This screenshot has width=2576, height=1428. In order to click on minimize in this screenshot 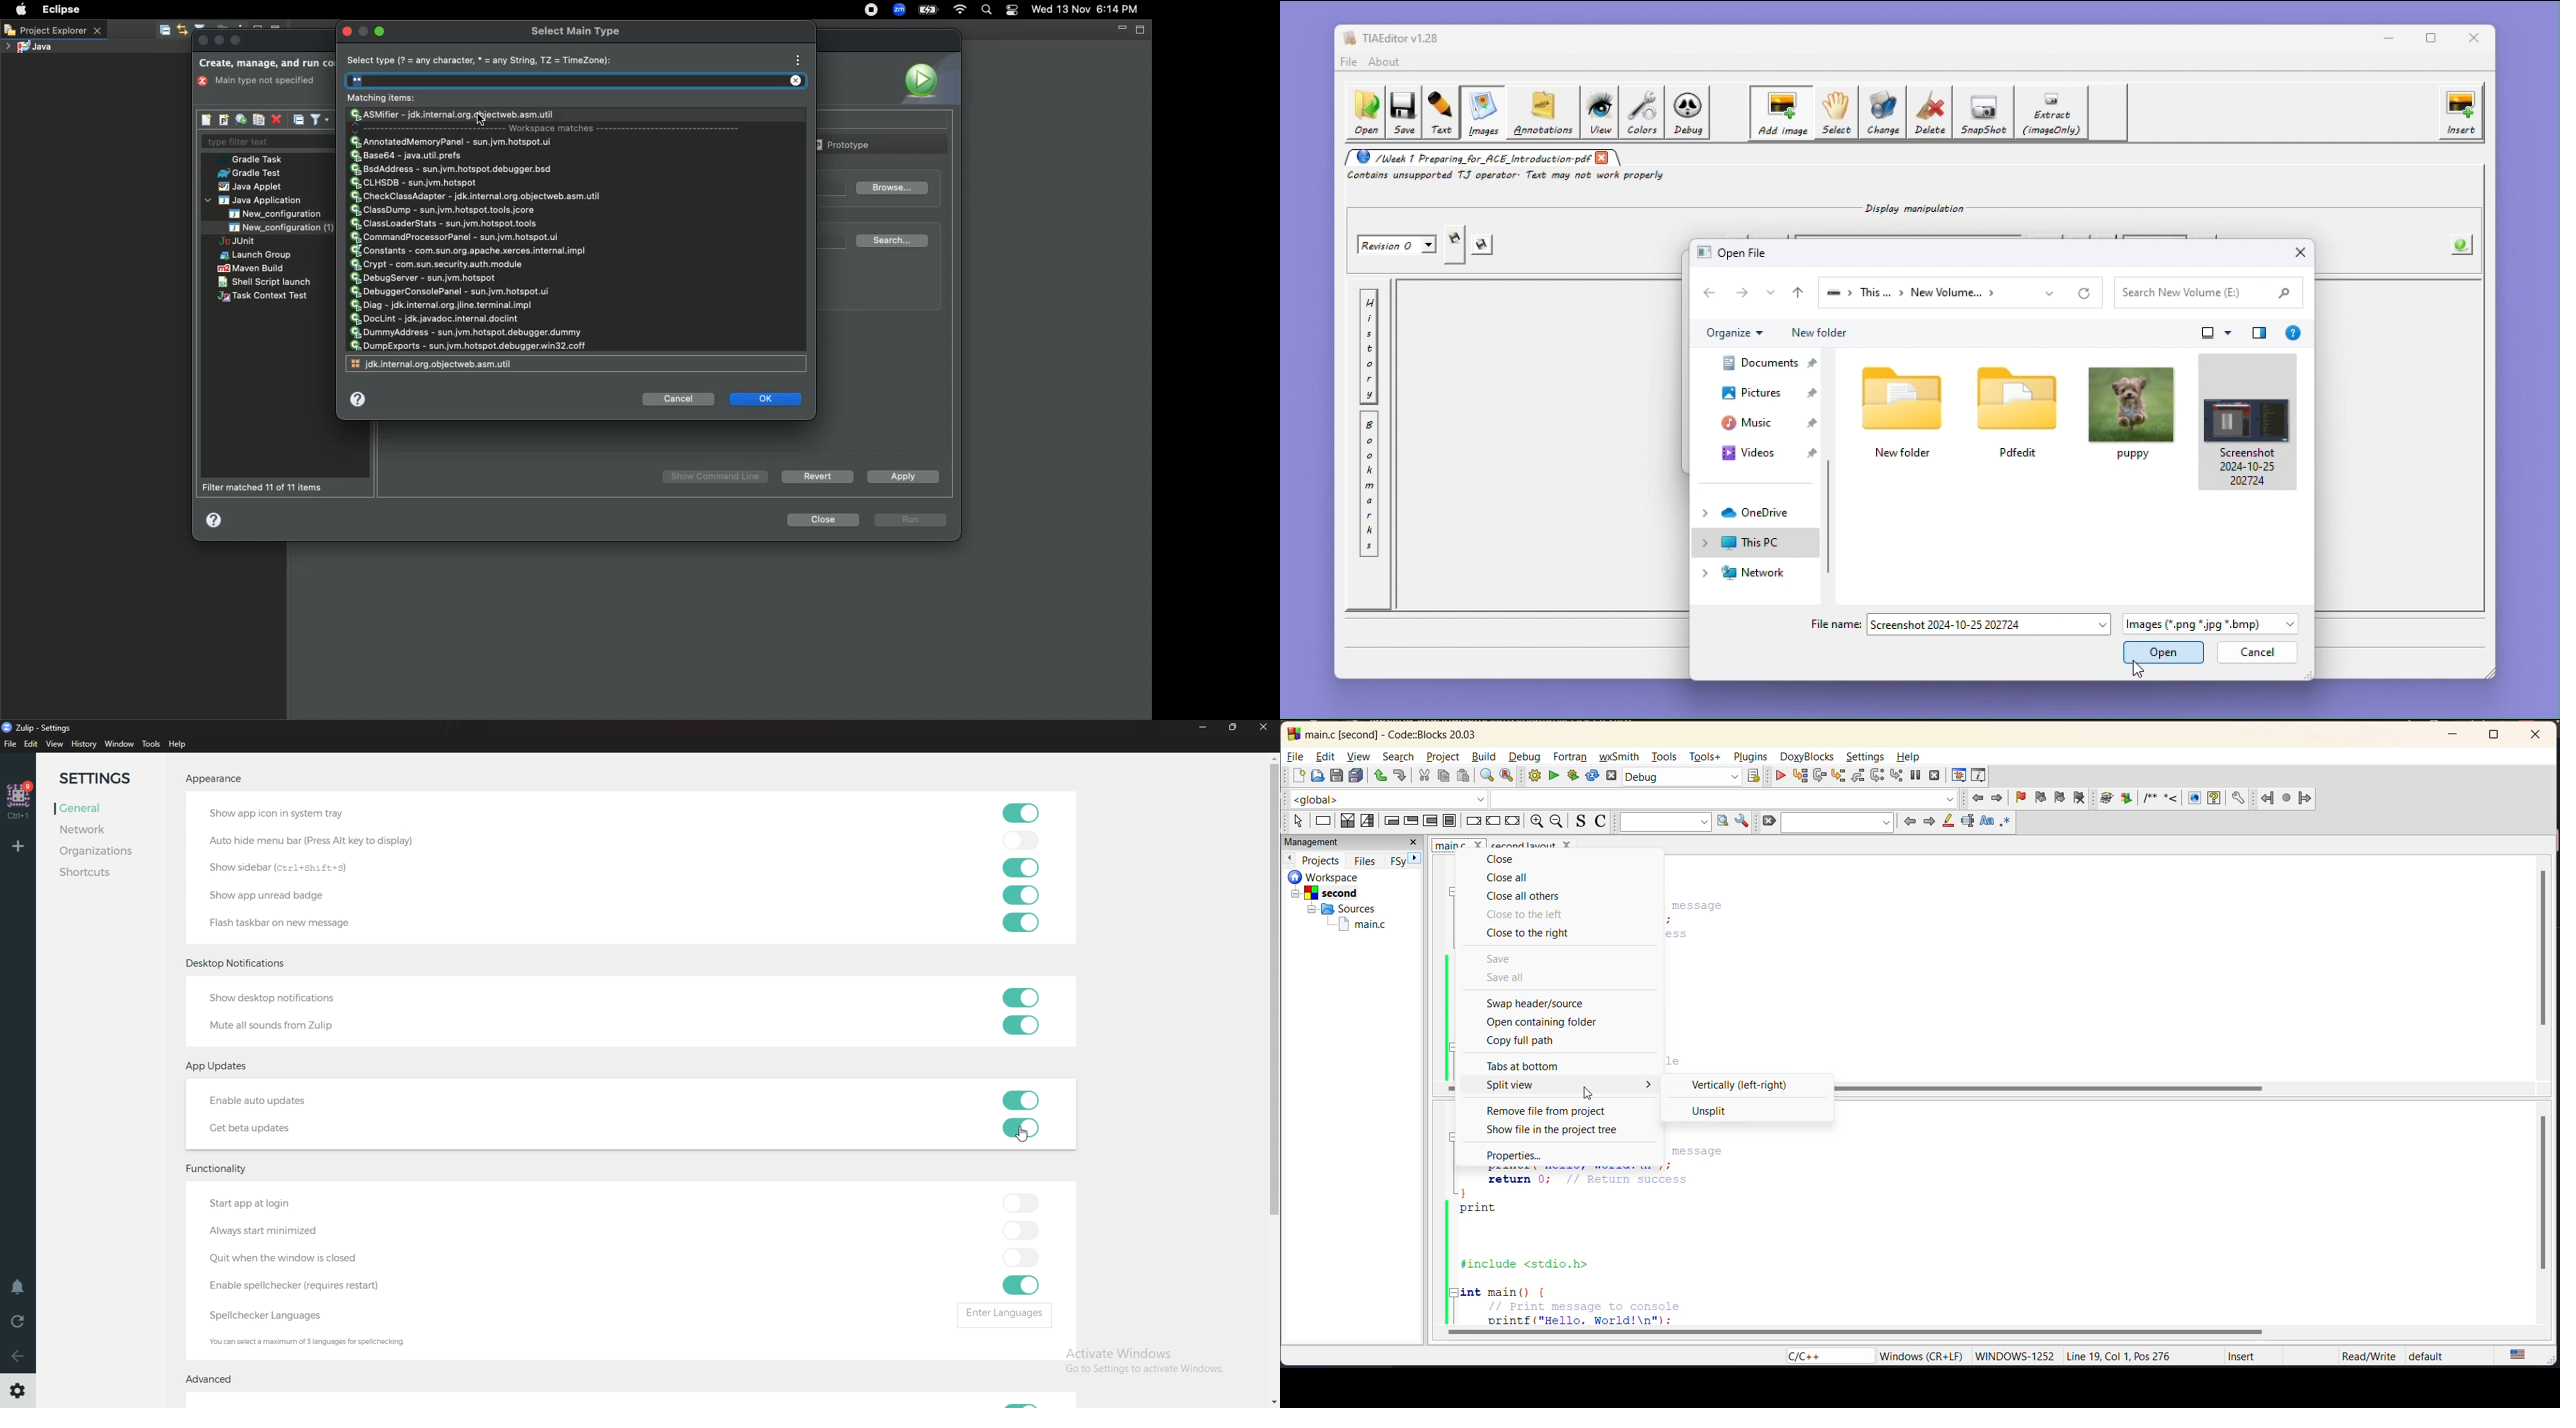, I will do `click(2455, 736)`.